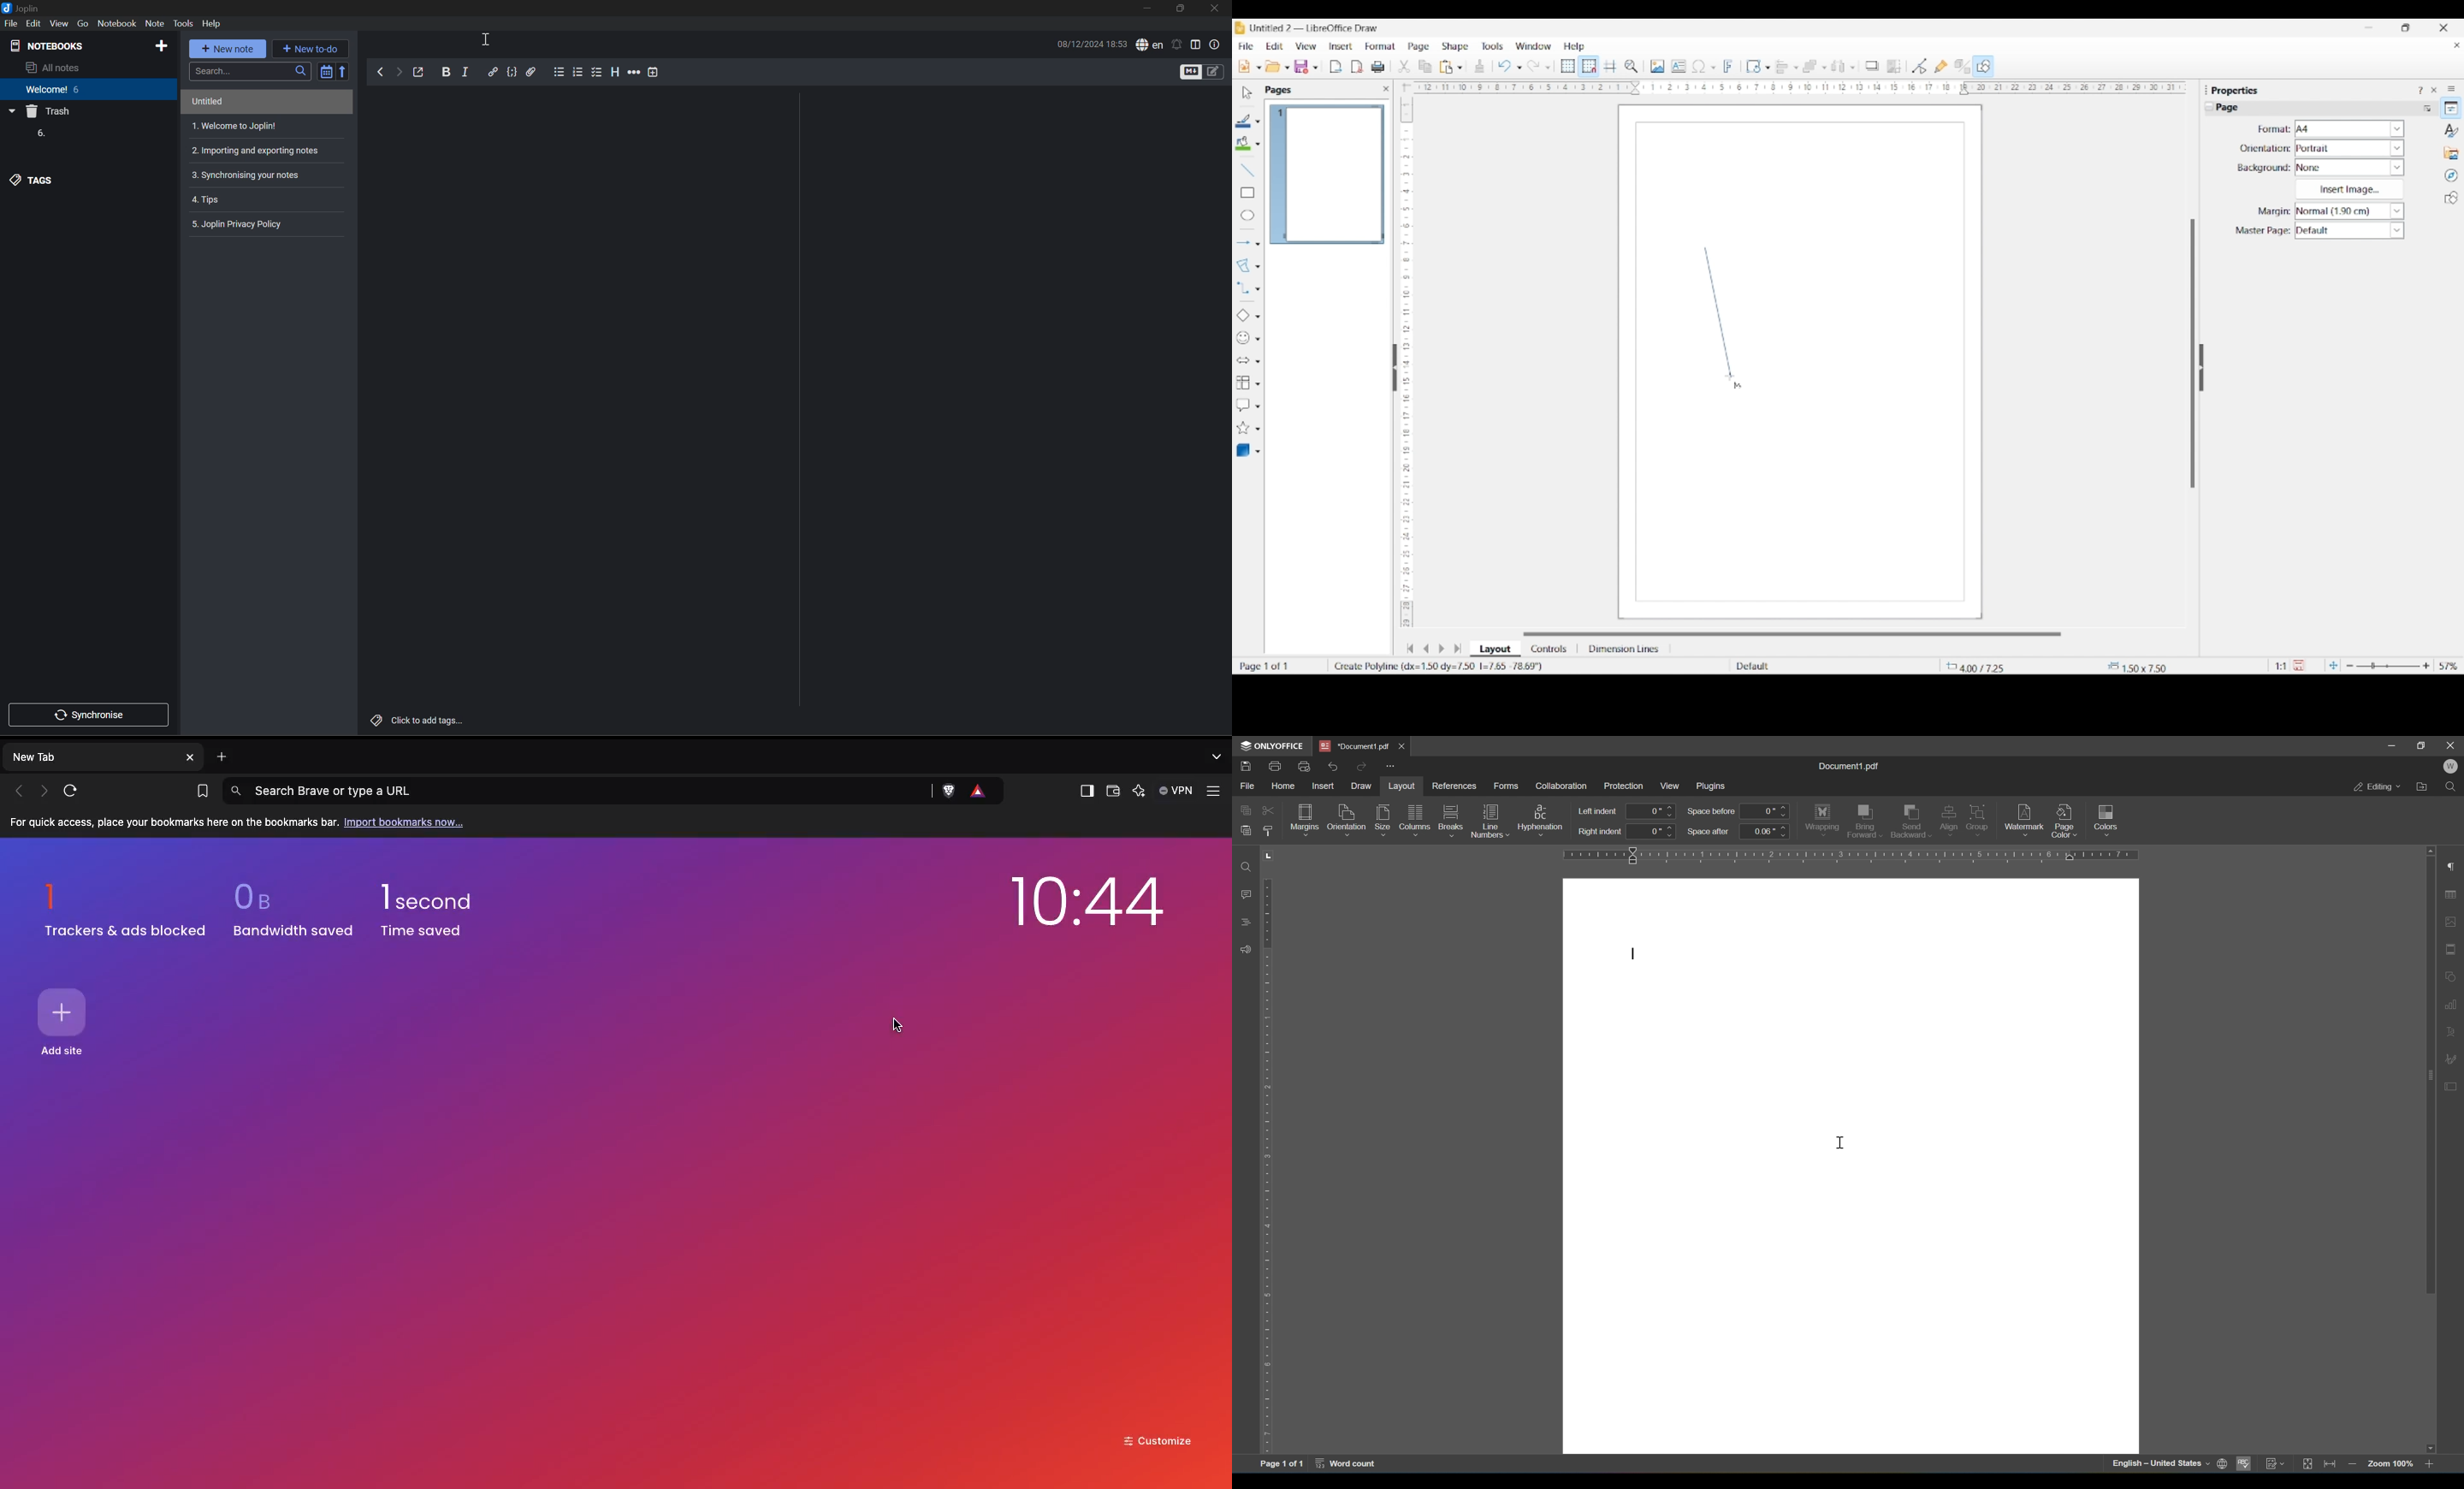 This screenshot has width=2464, height=1512. I want to click on Selected callout shape, so click(1243, 405).